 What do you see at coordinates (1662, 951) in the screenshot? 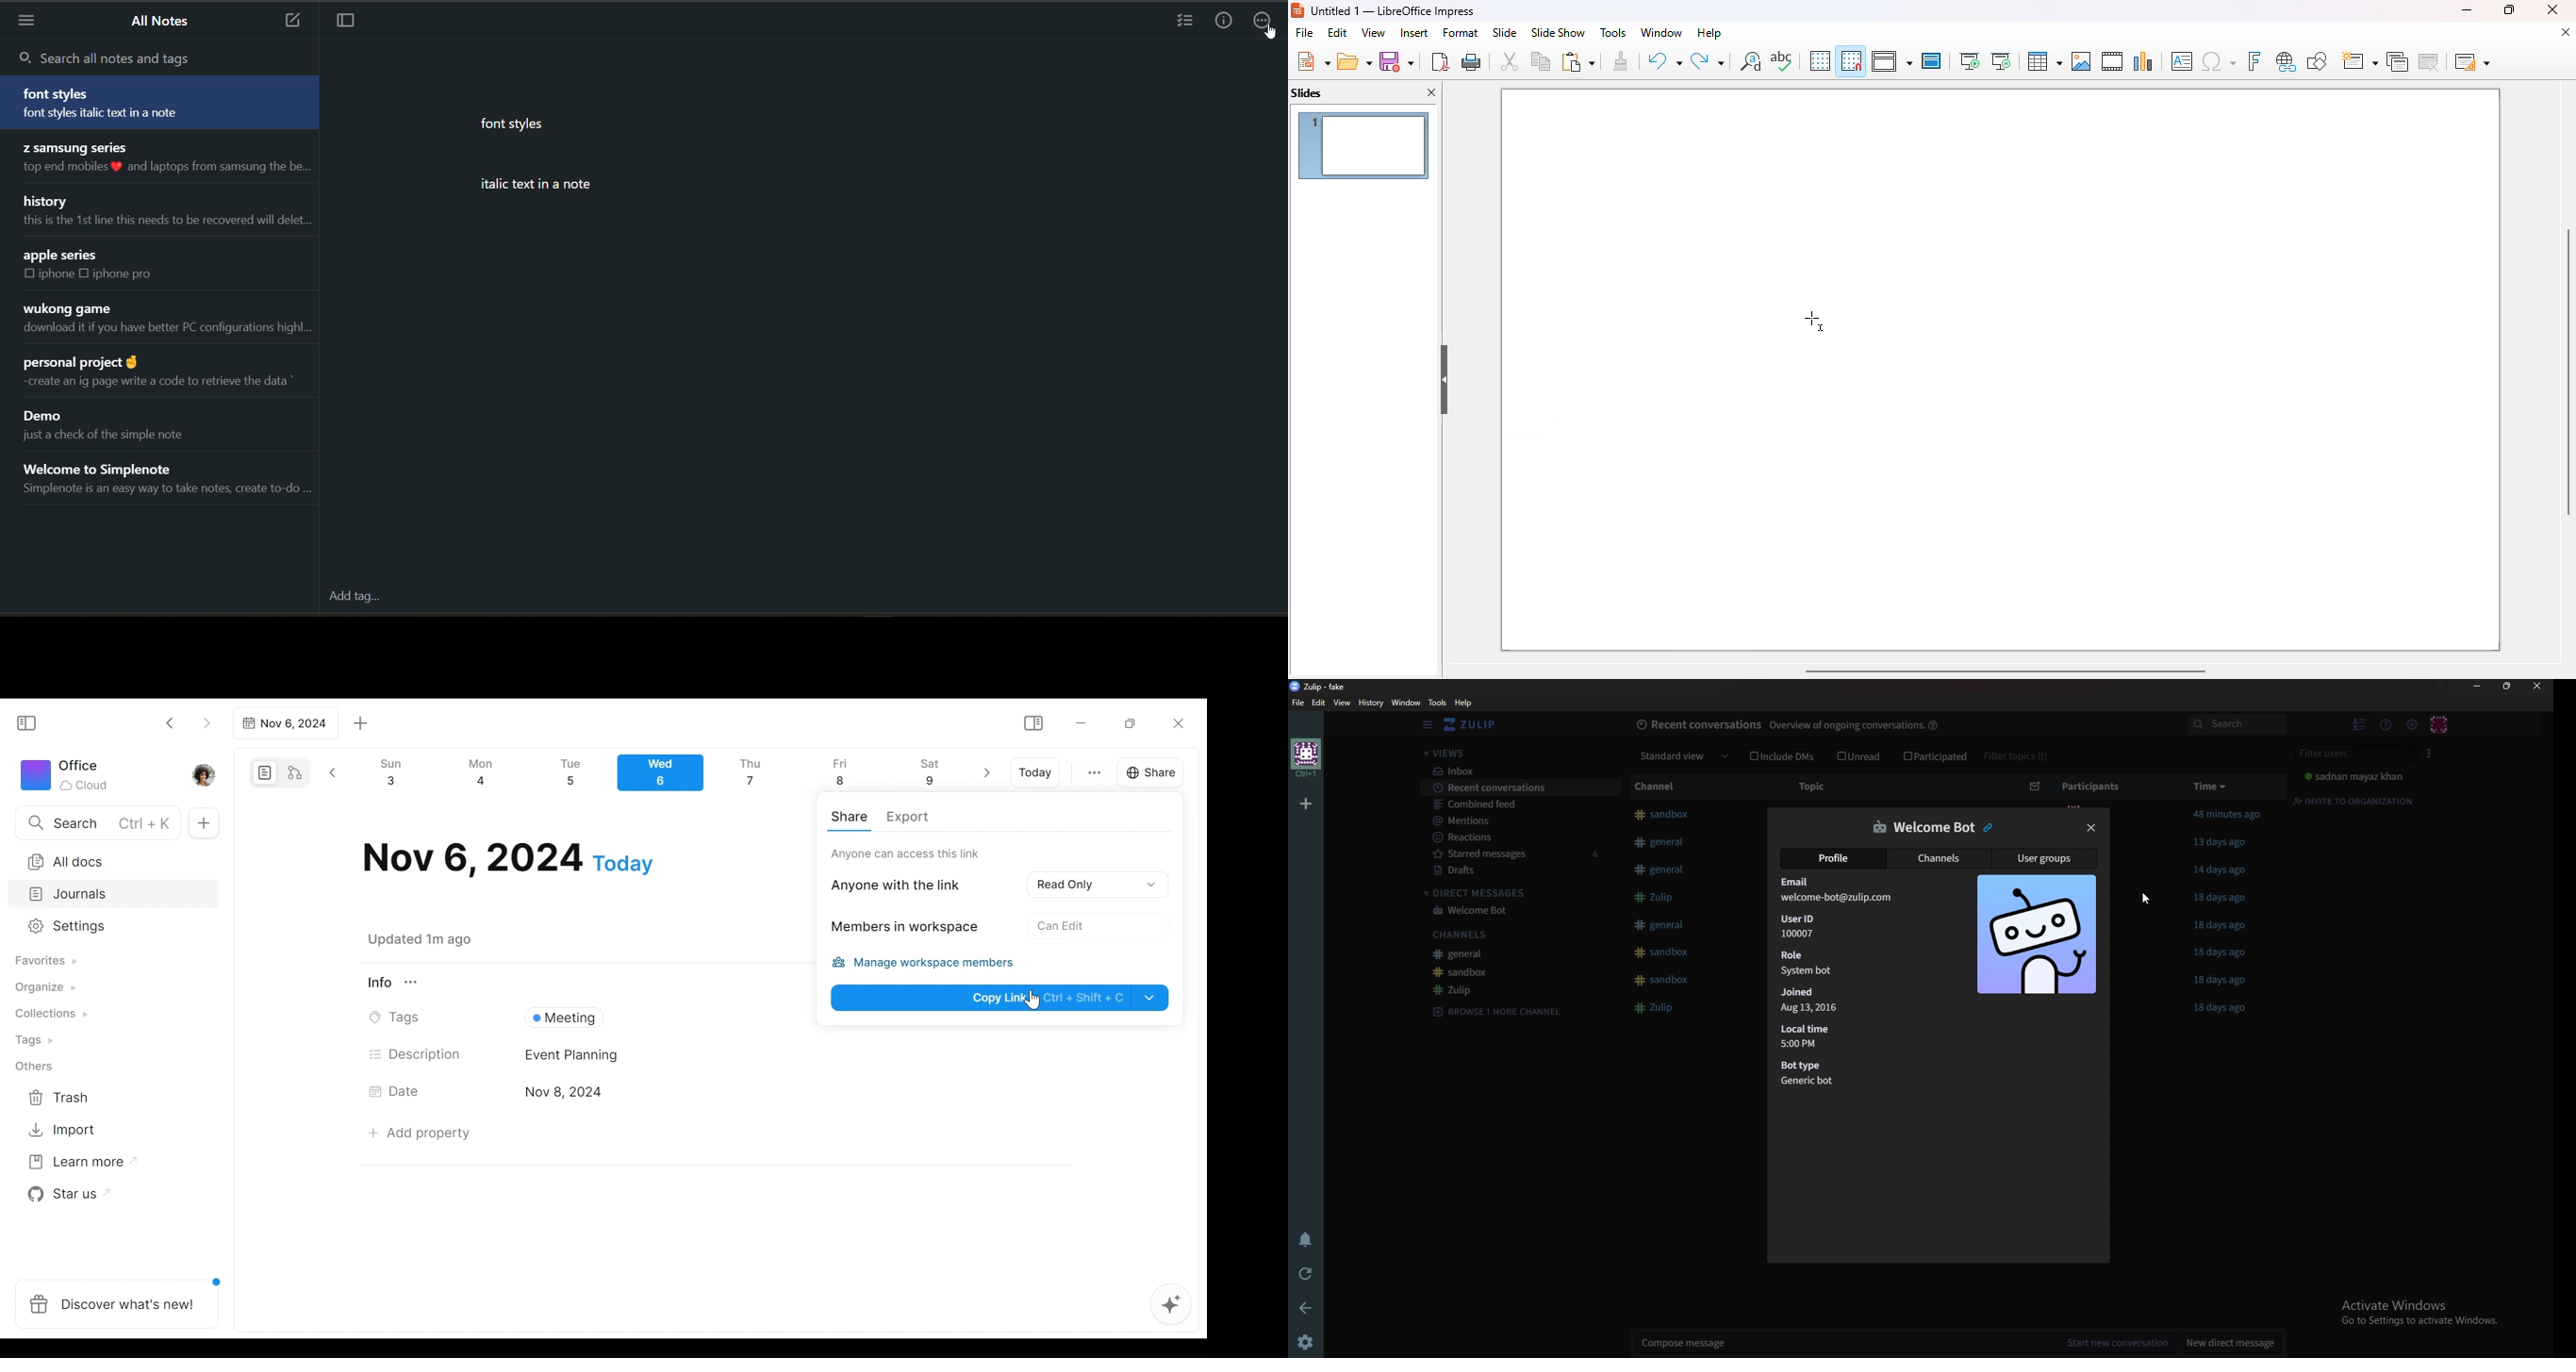
I see `#sandbox` at bounding box center [1662, 951].